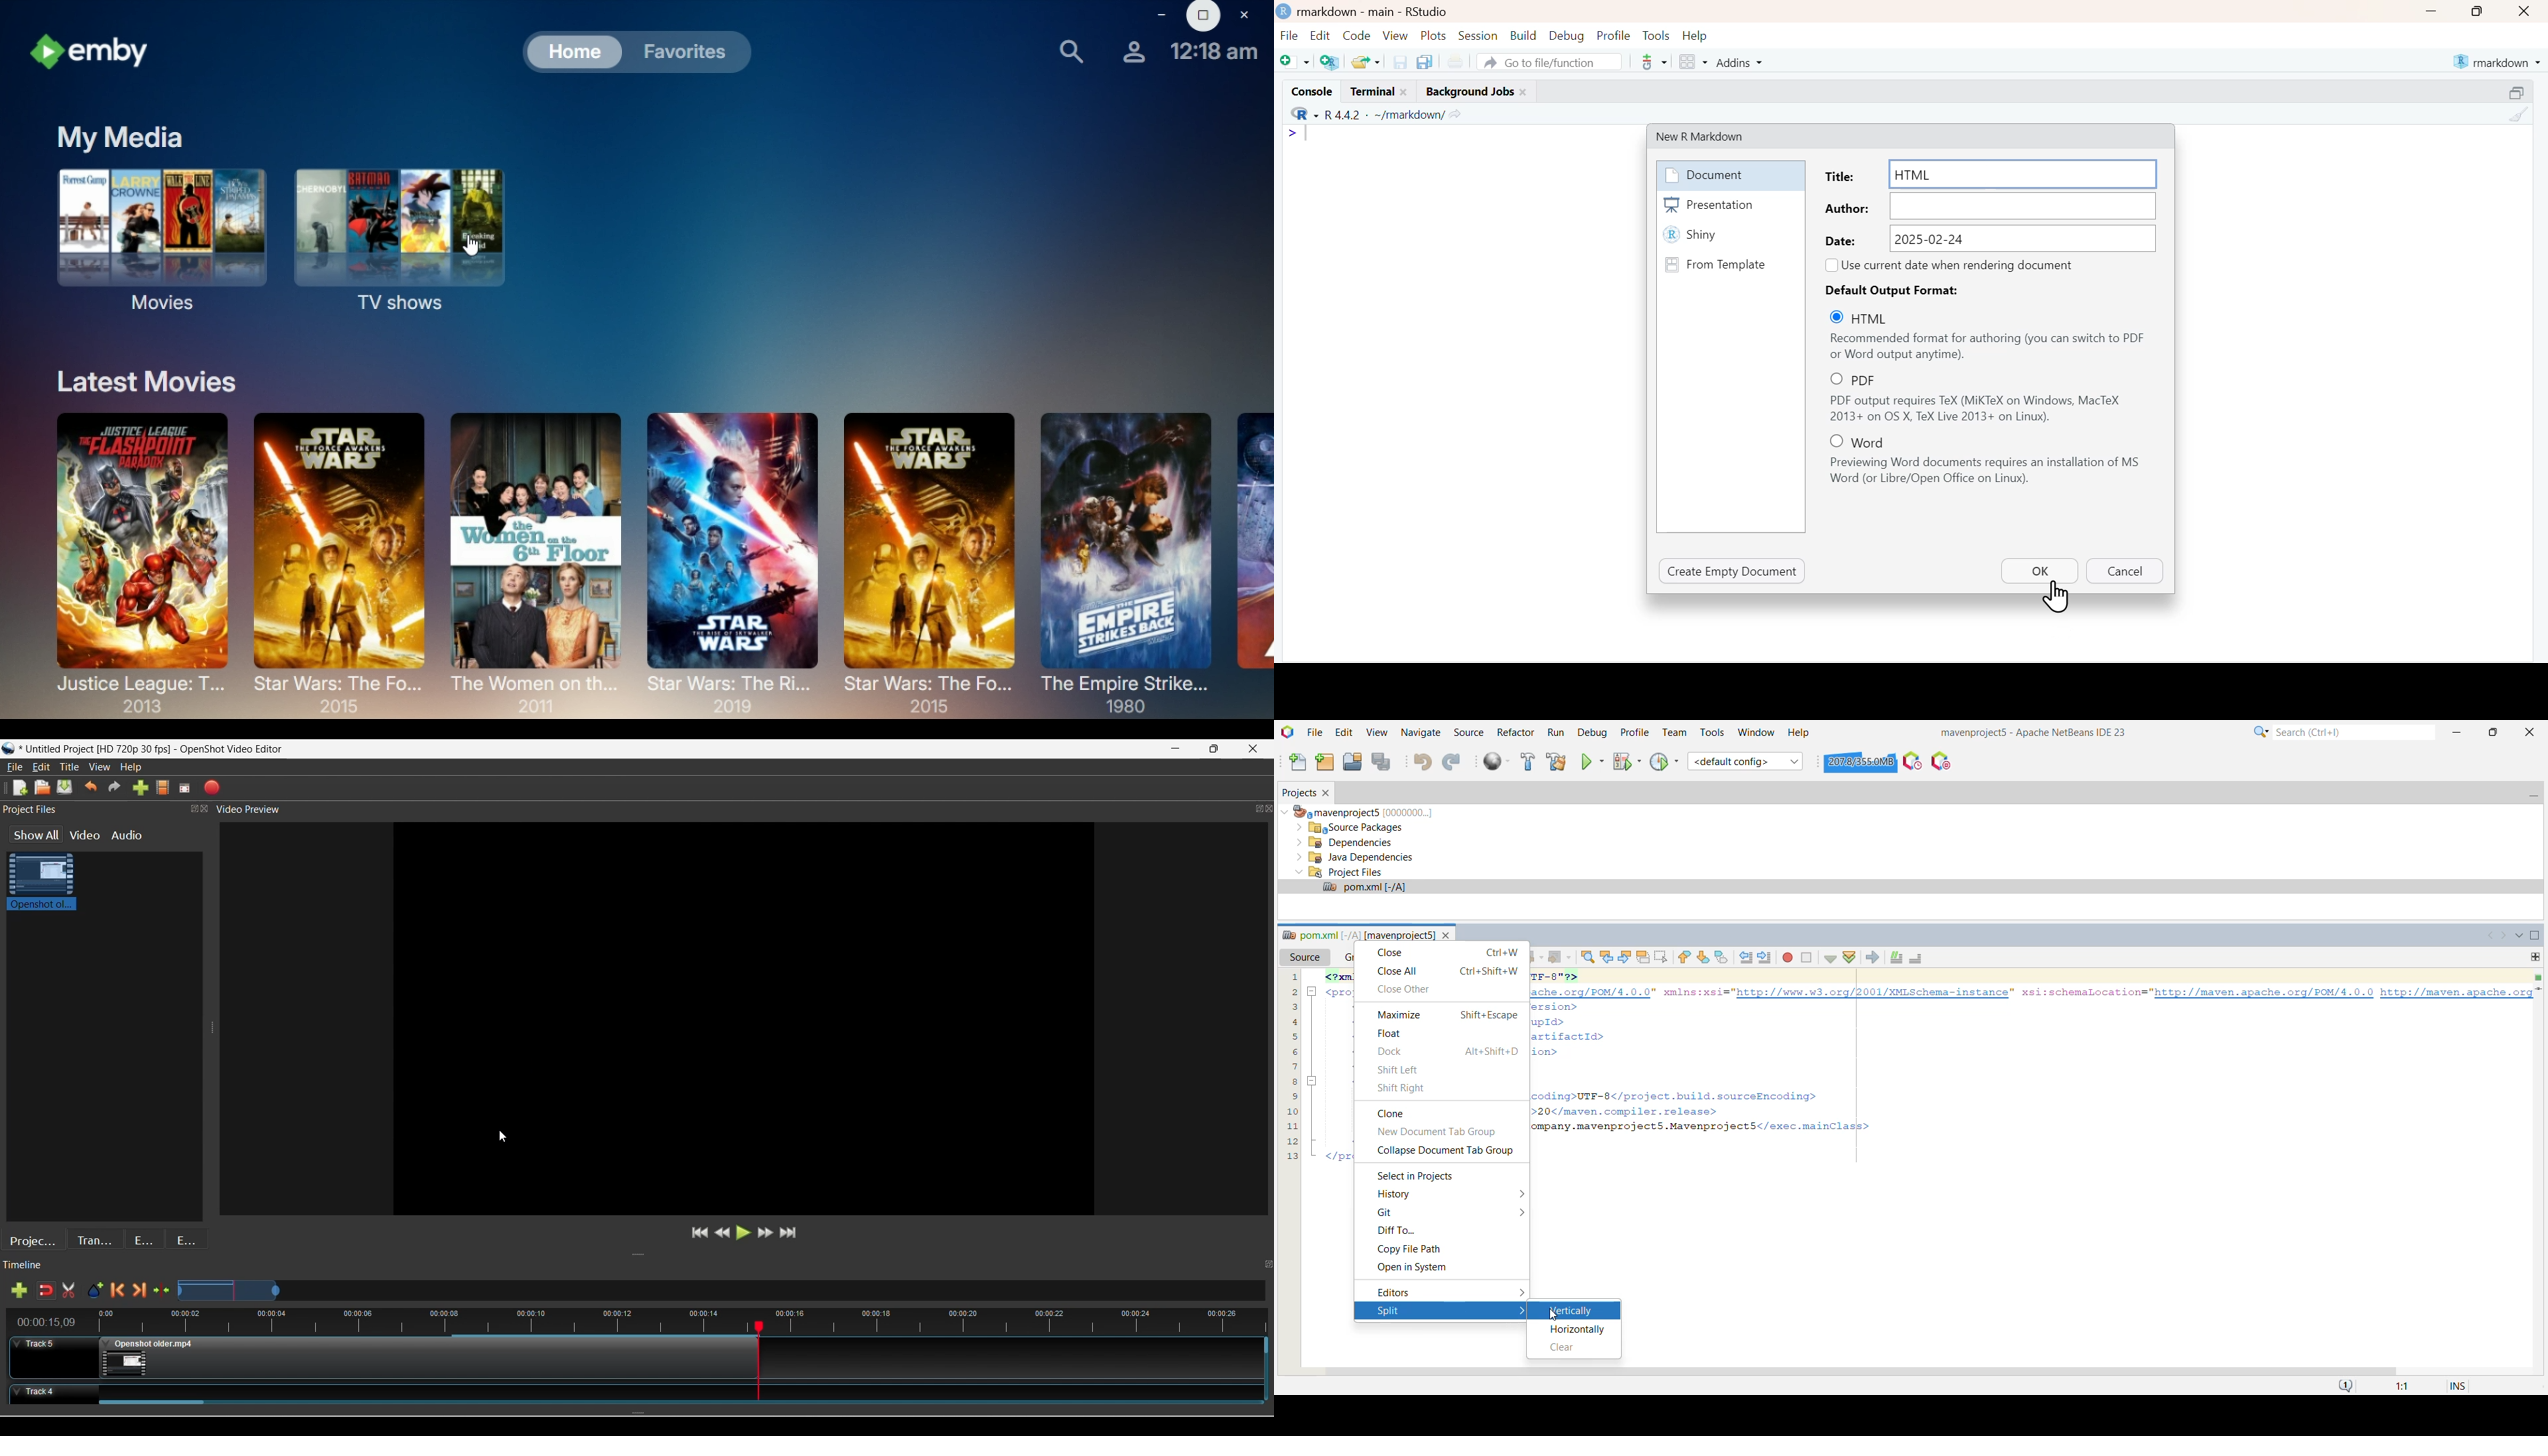  What do you see at coordinates (212, 788) in the screenshot?
I see `Export video` at bounding box center [212, 788].